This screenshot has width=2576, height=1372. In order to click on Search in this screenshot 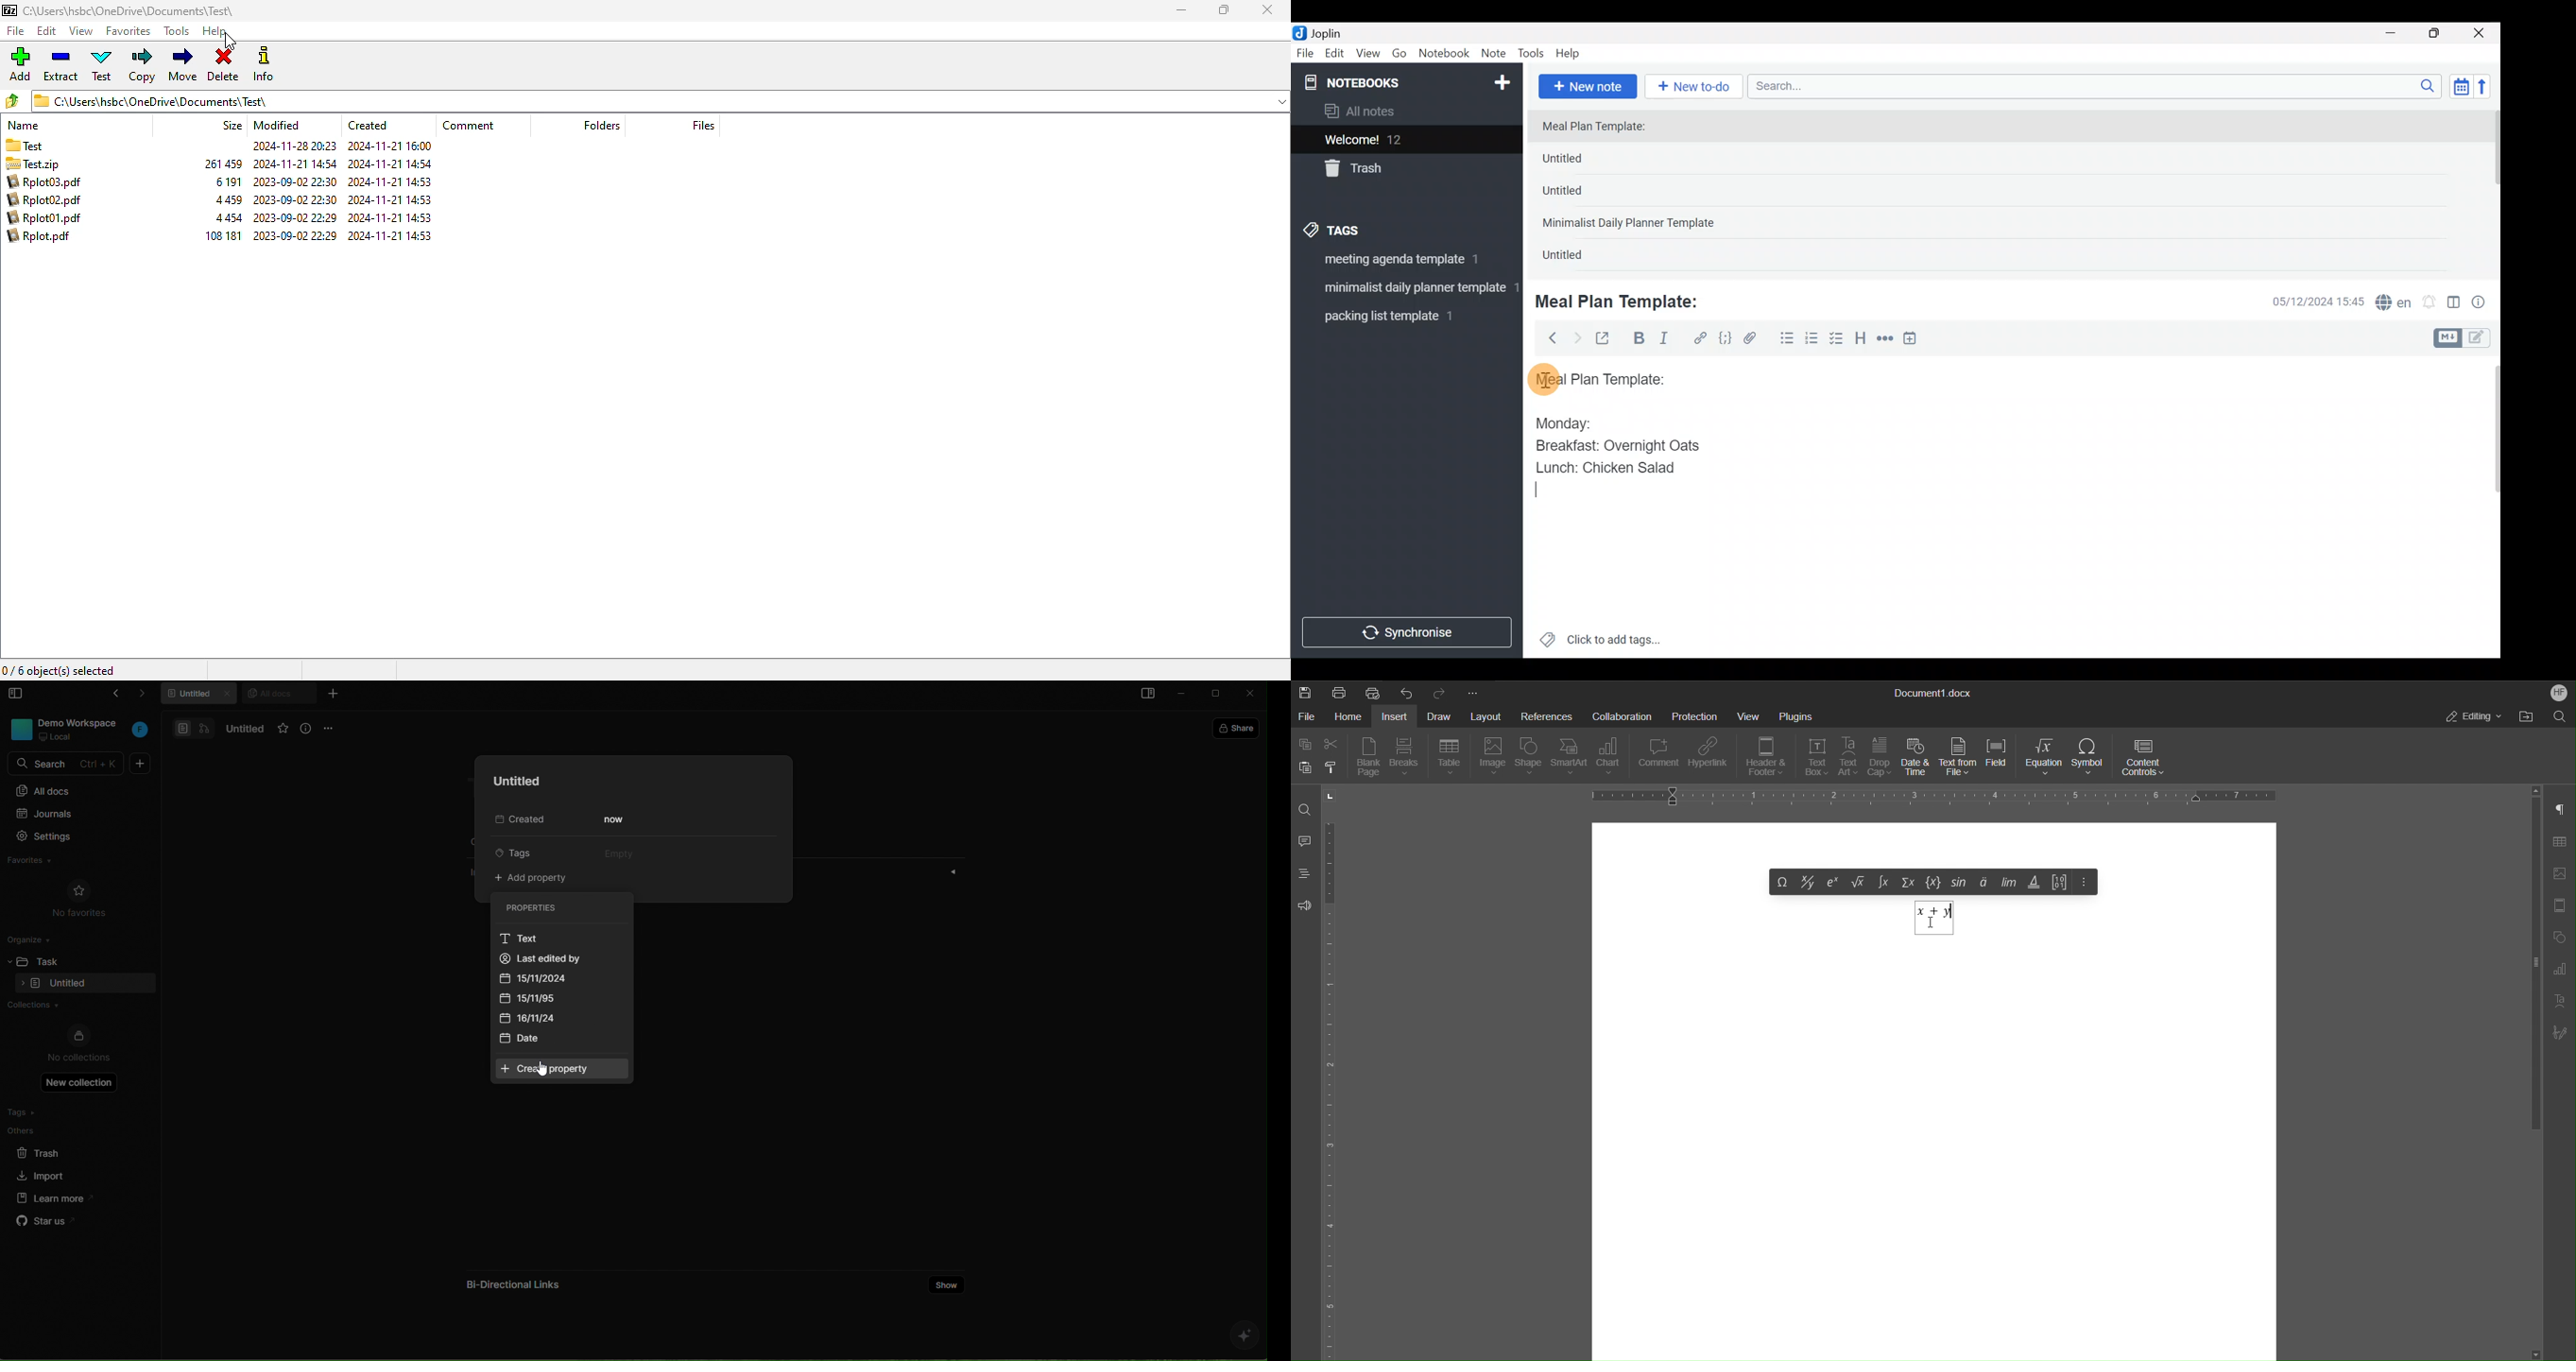, I will do `click(2563, 717)`.